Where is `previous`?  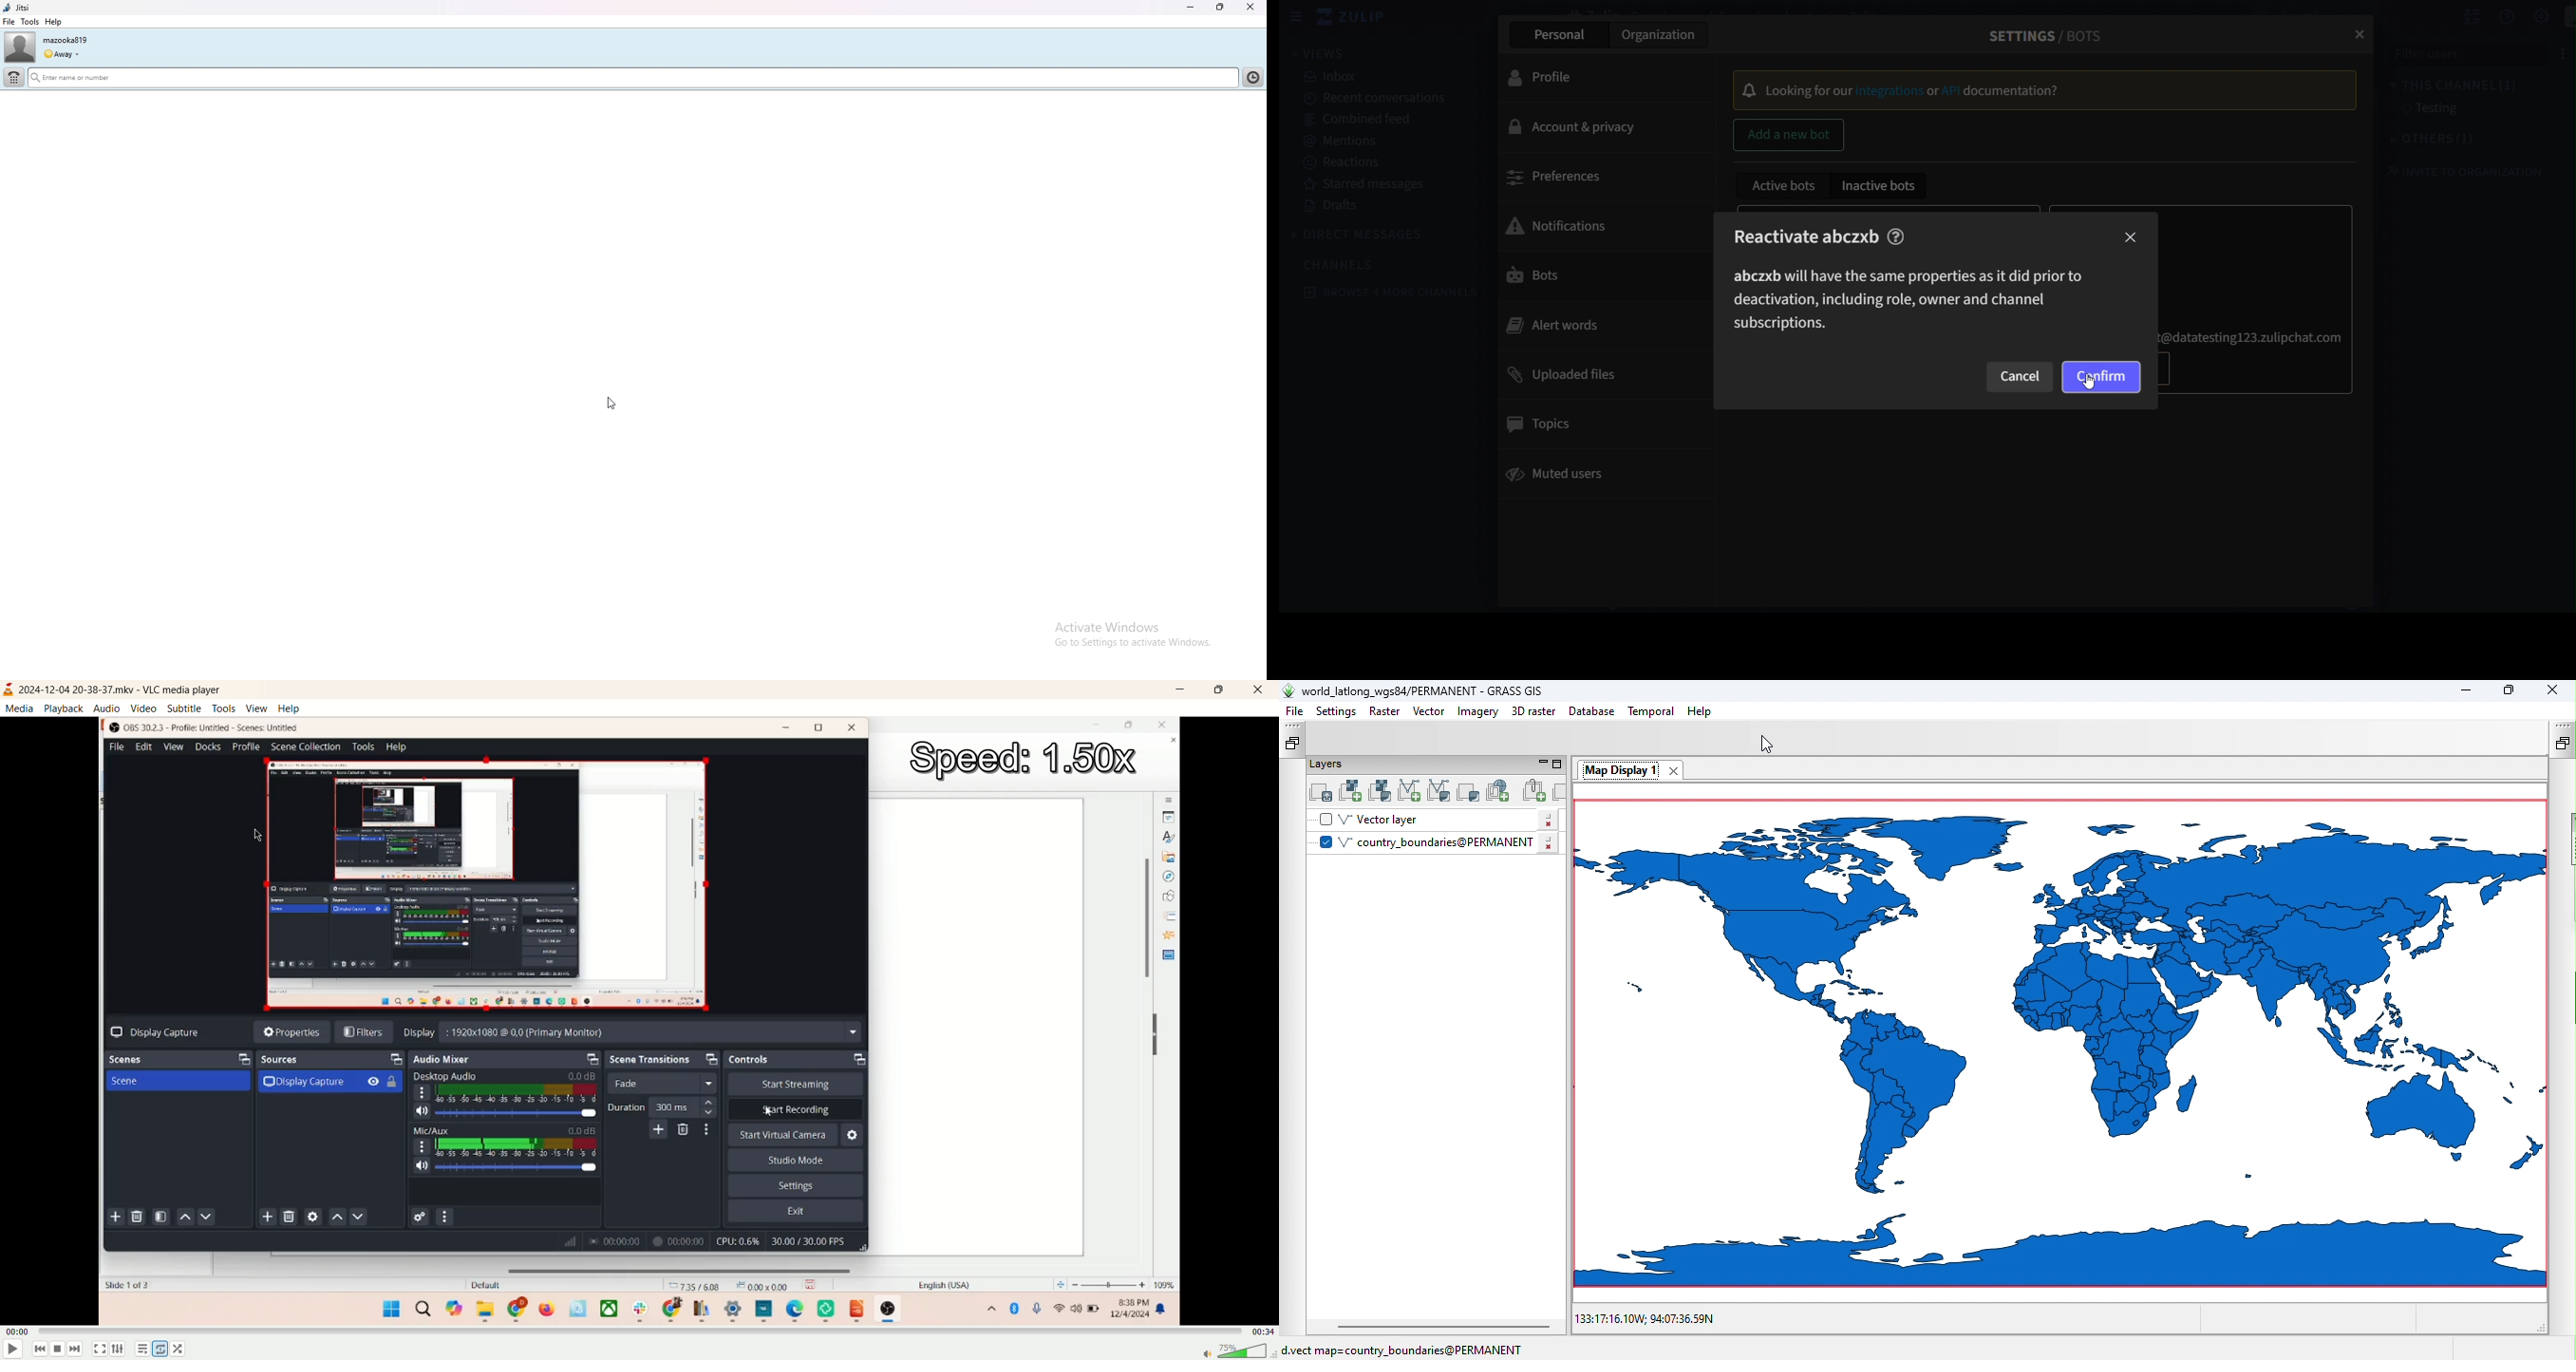
previous is located at coordinates (39, 1352).